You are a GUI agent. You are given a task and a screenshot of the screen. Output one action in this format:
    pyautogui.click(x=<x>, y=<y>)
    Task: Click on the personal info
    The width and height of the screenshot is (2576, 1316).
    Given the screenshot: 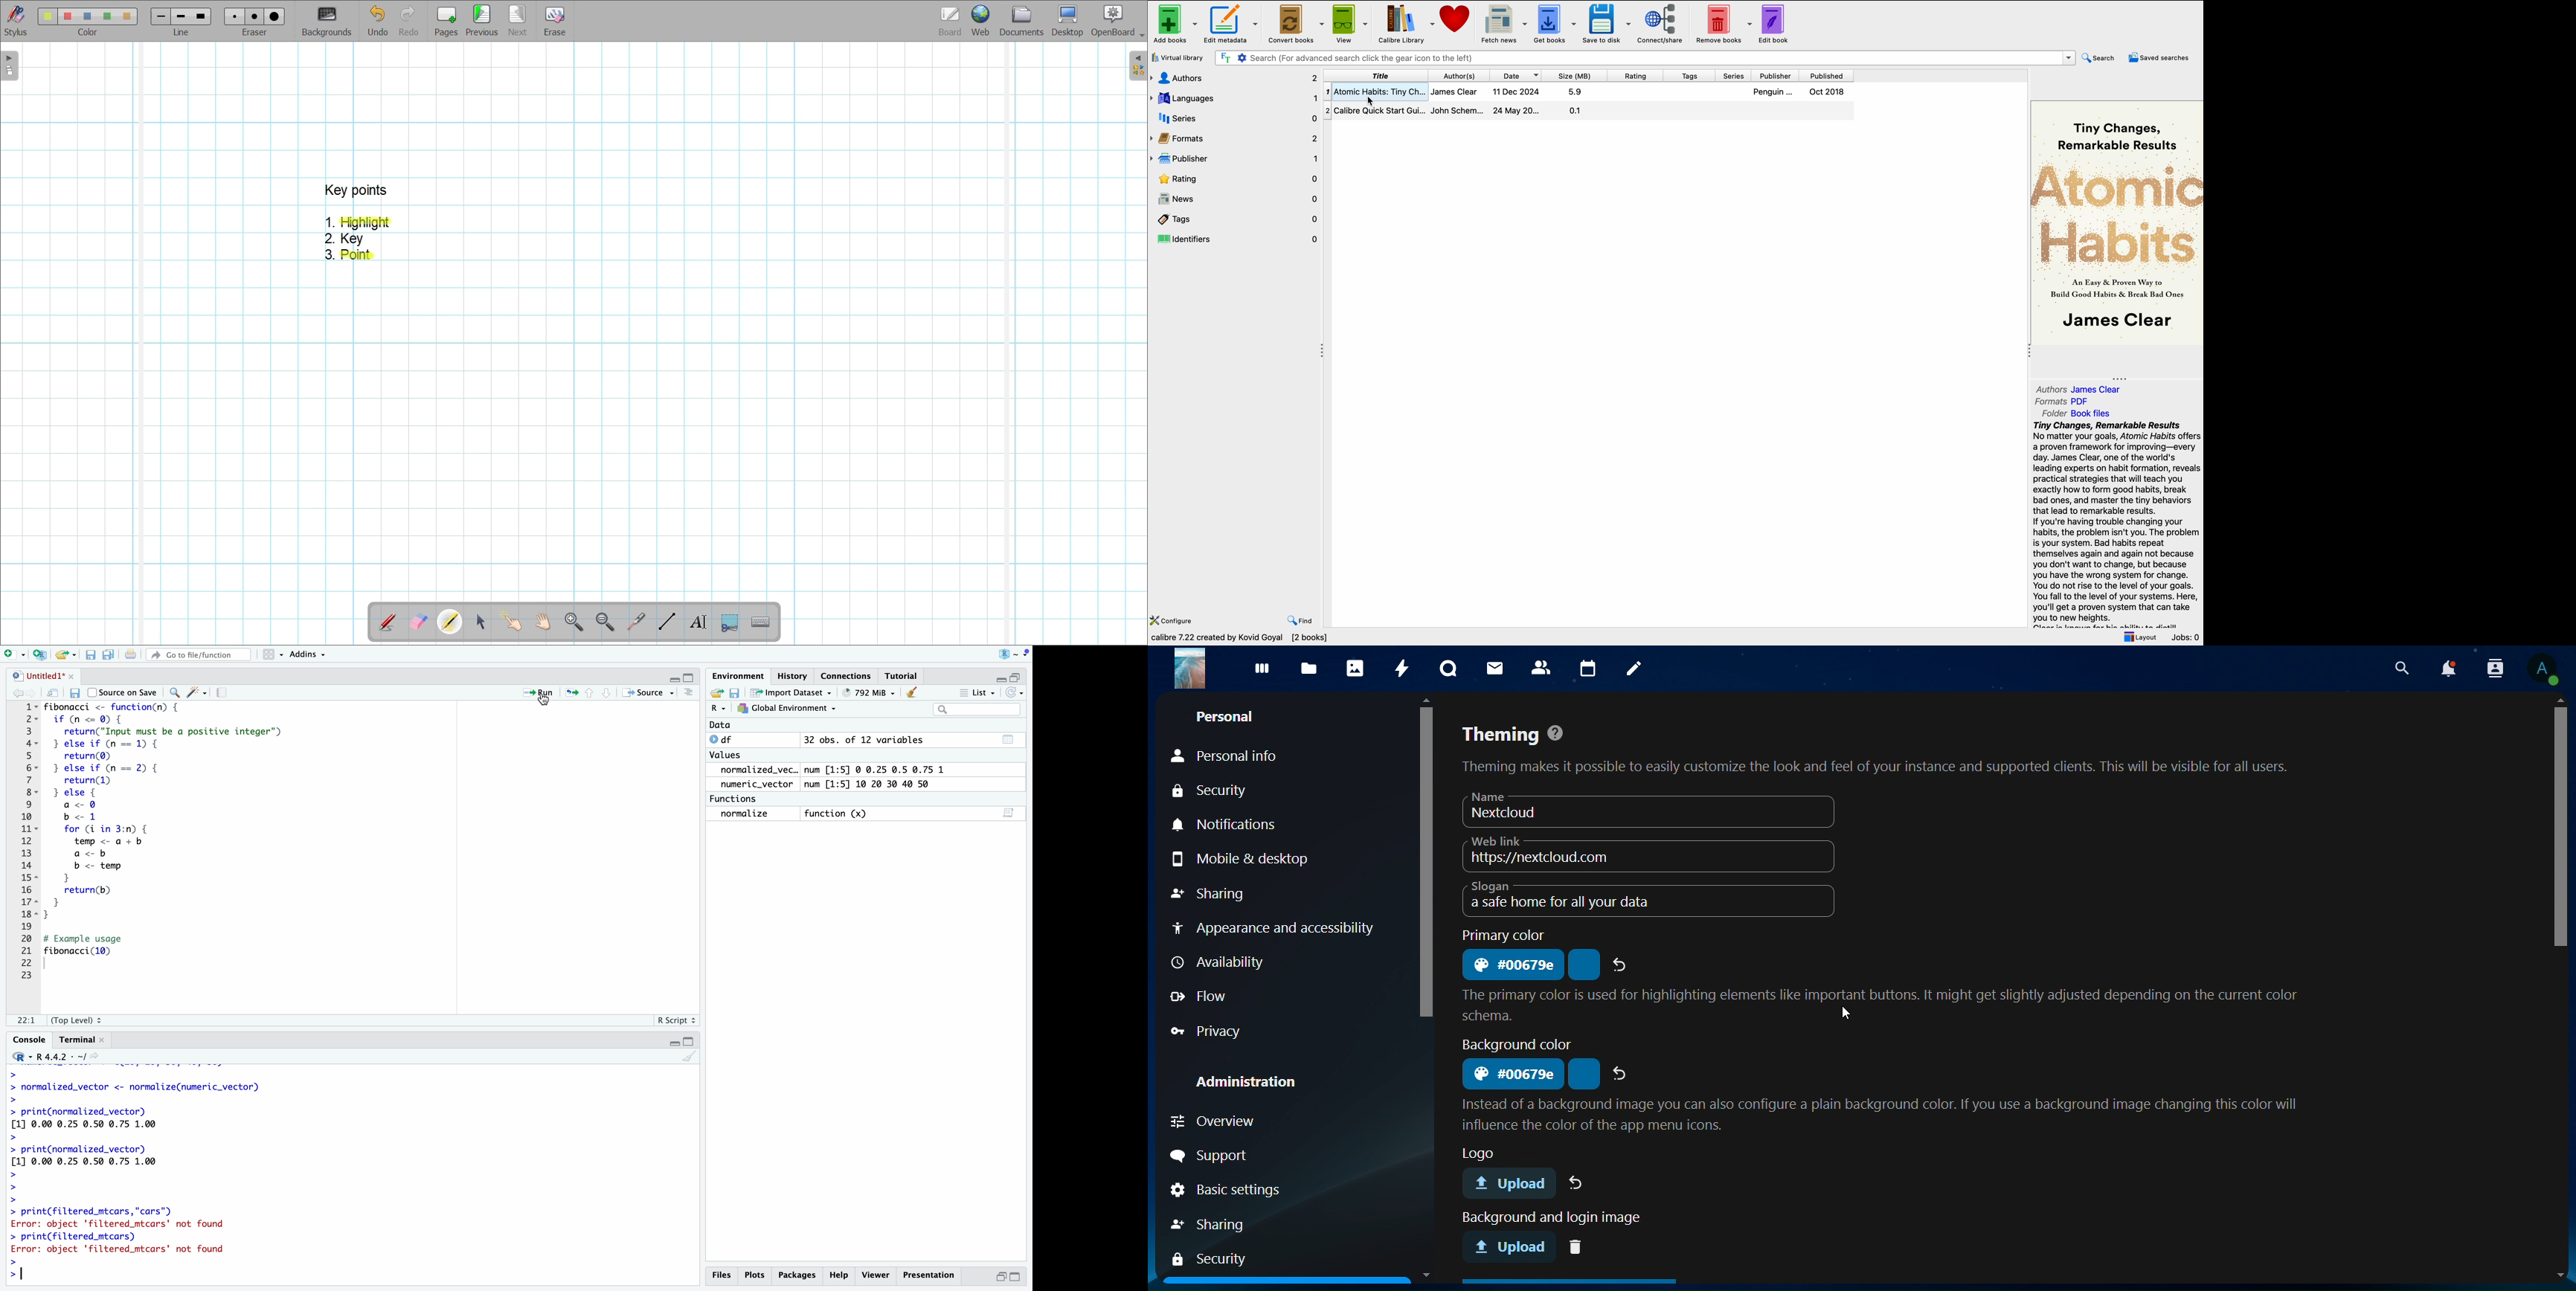 What is the action you would take?
    pyautogui.click(x=1235, y=754)
    